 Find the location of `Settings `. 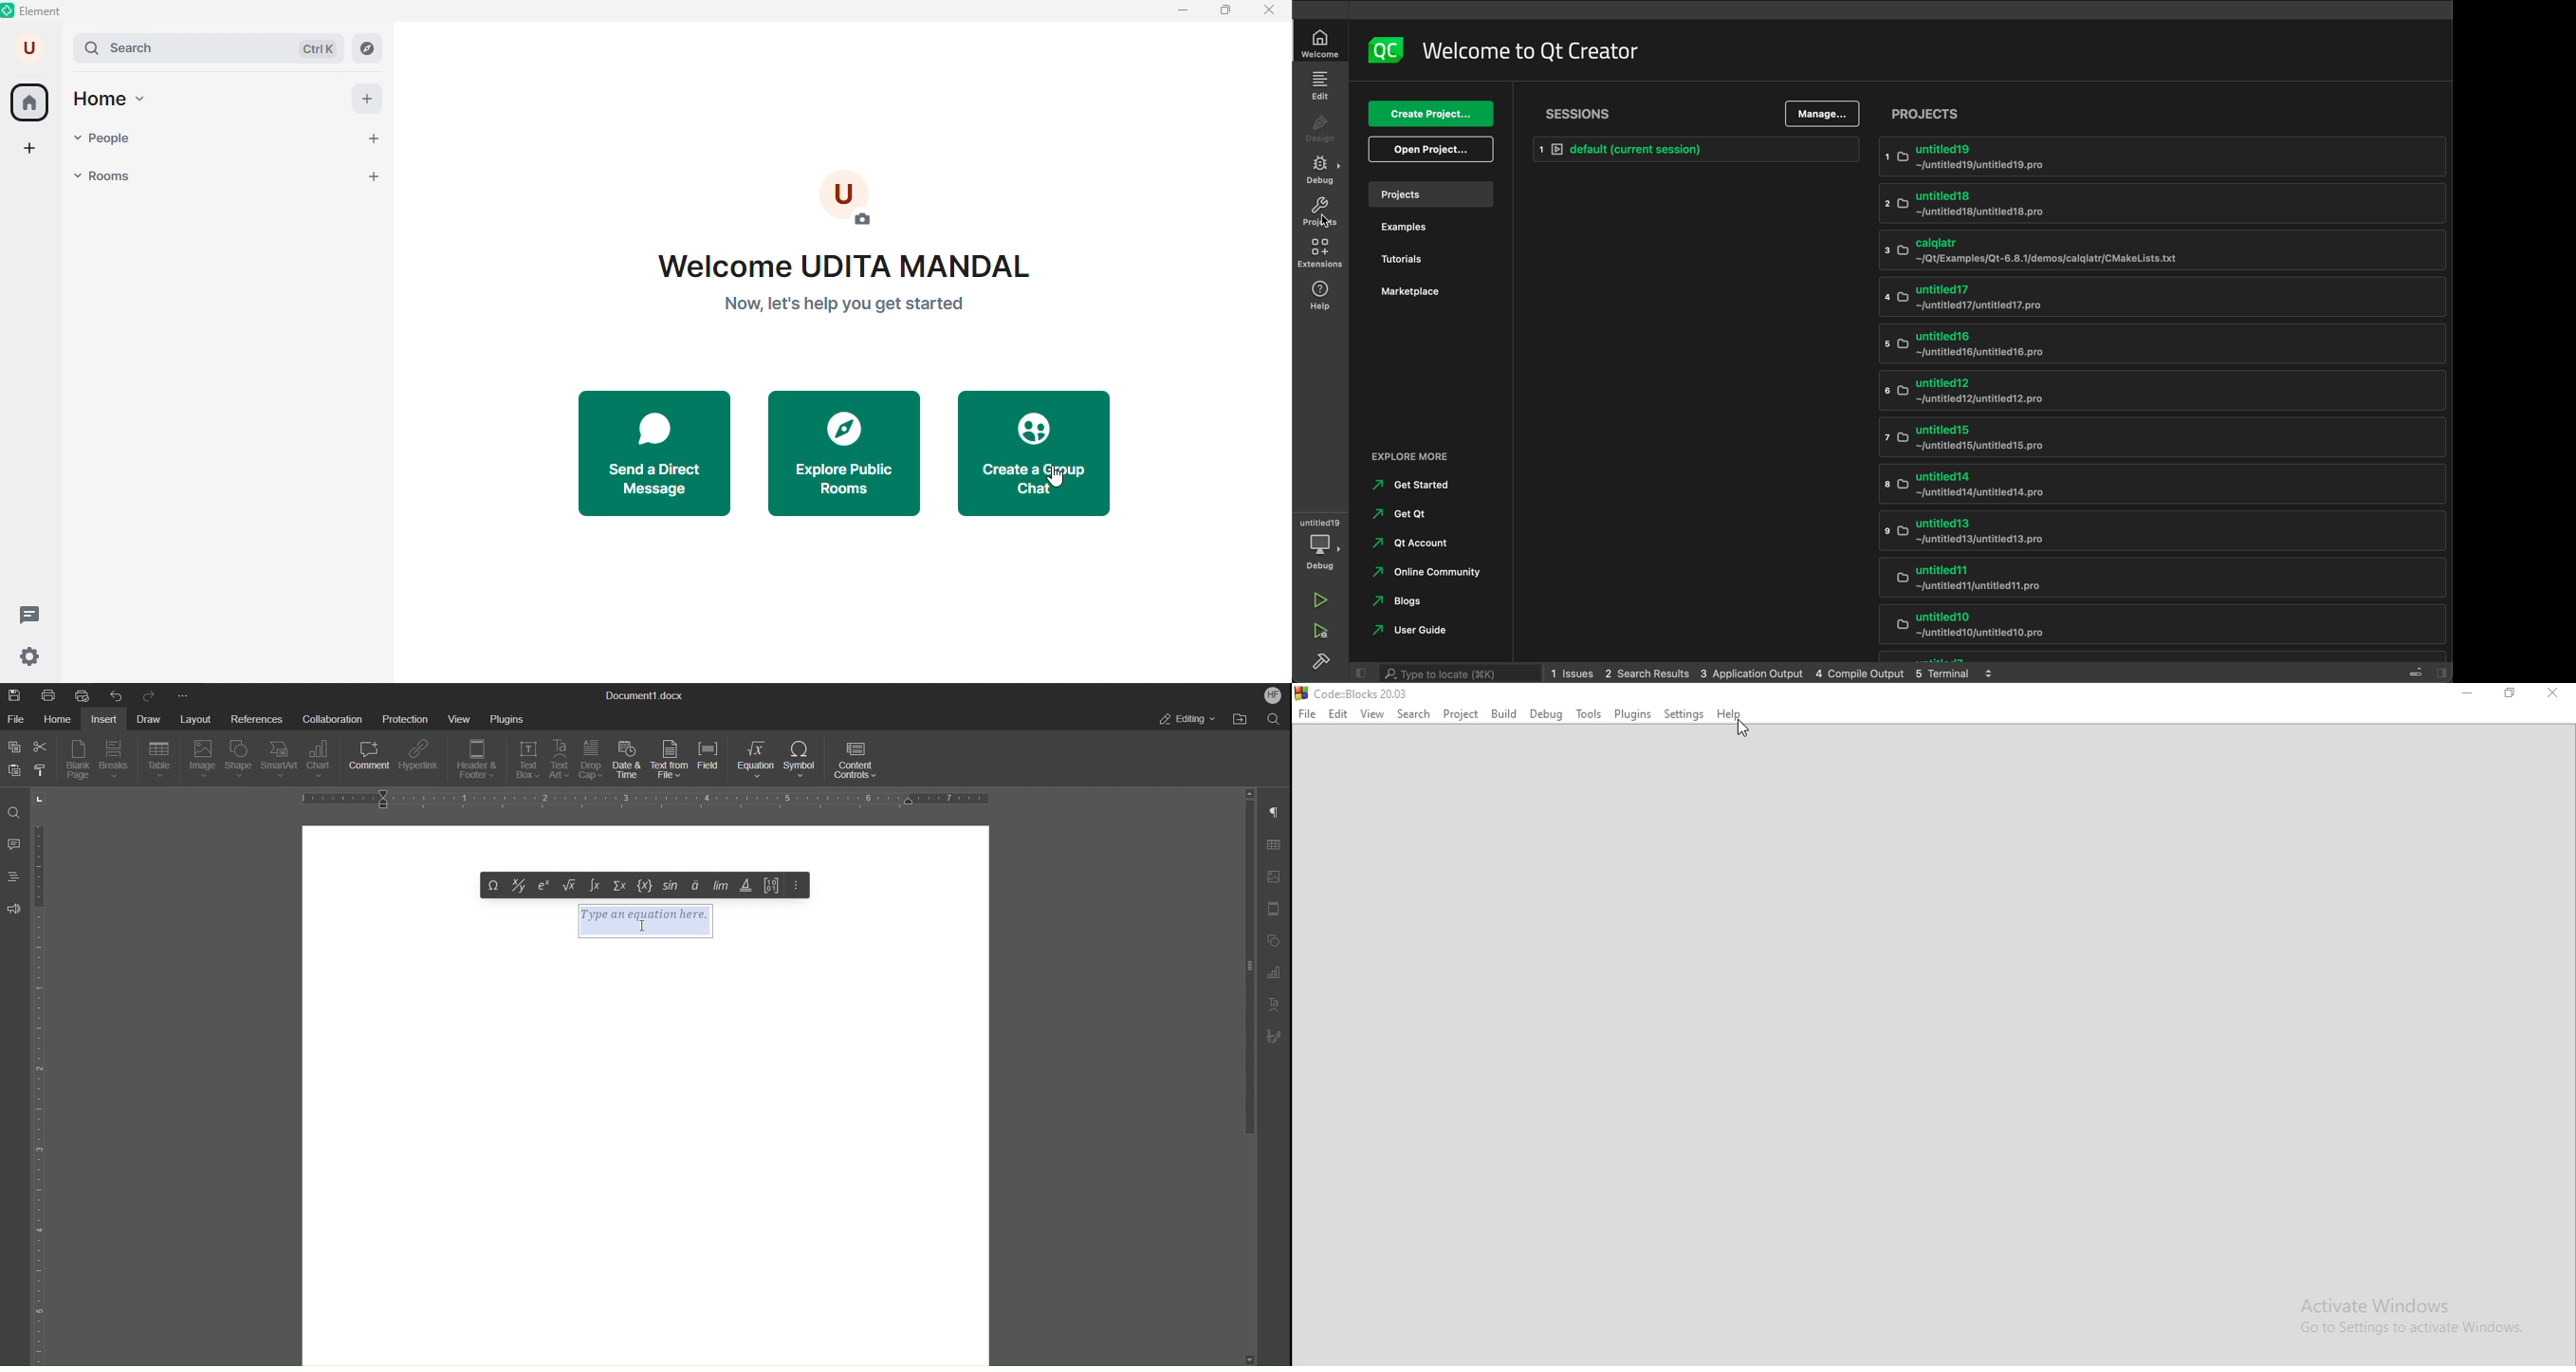

Settings  is located at coordinates (1686, 715).